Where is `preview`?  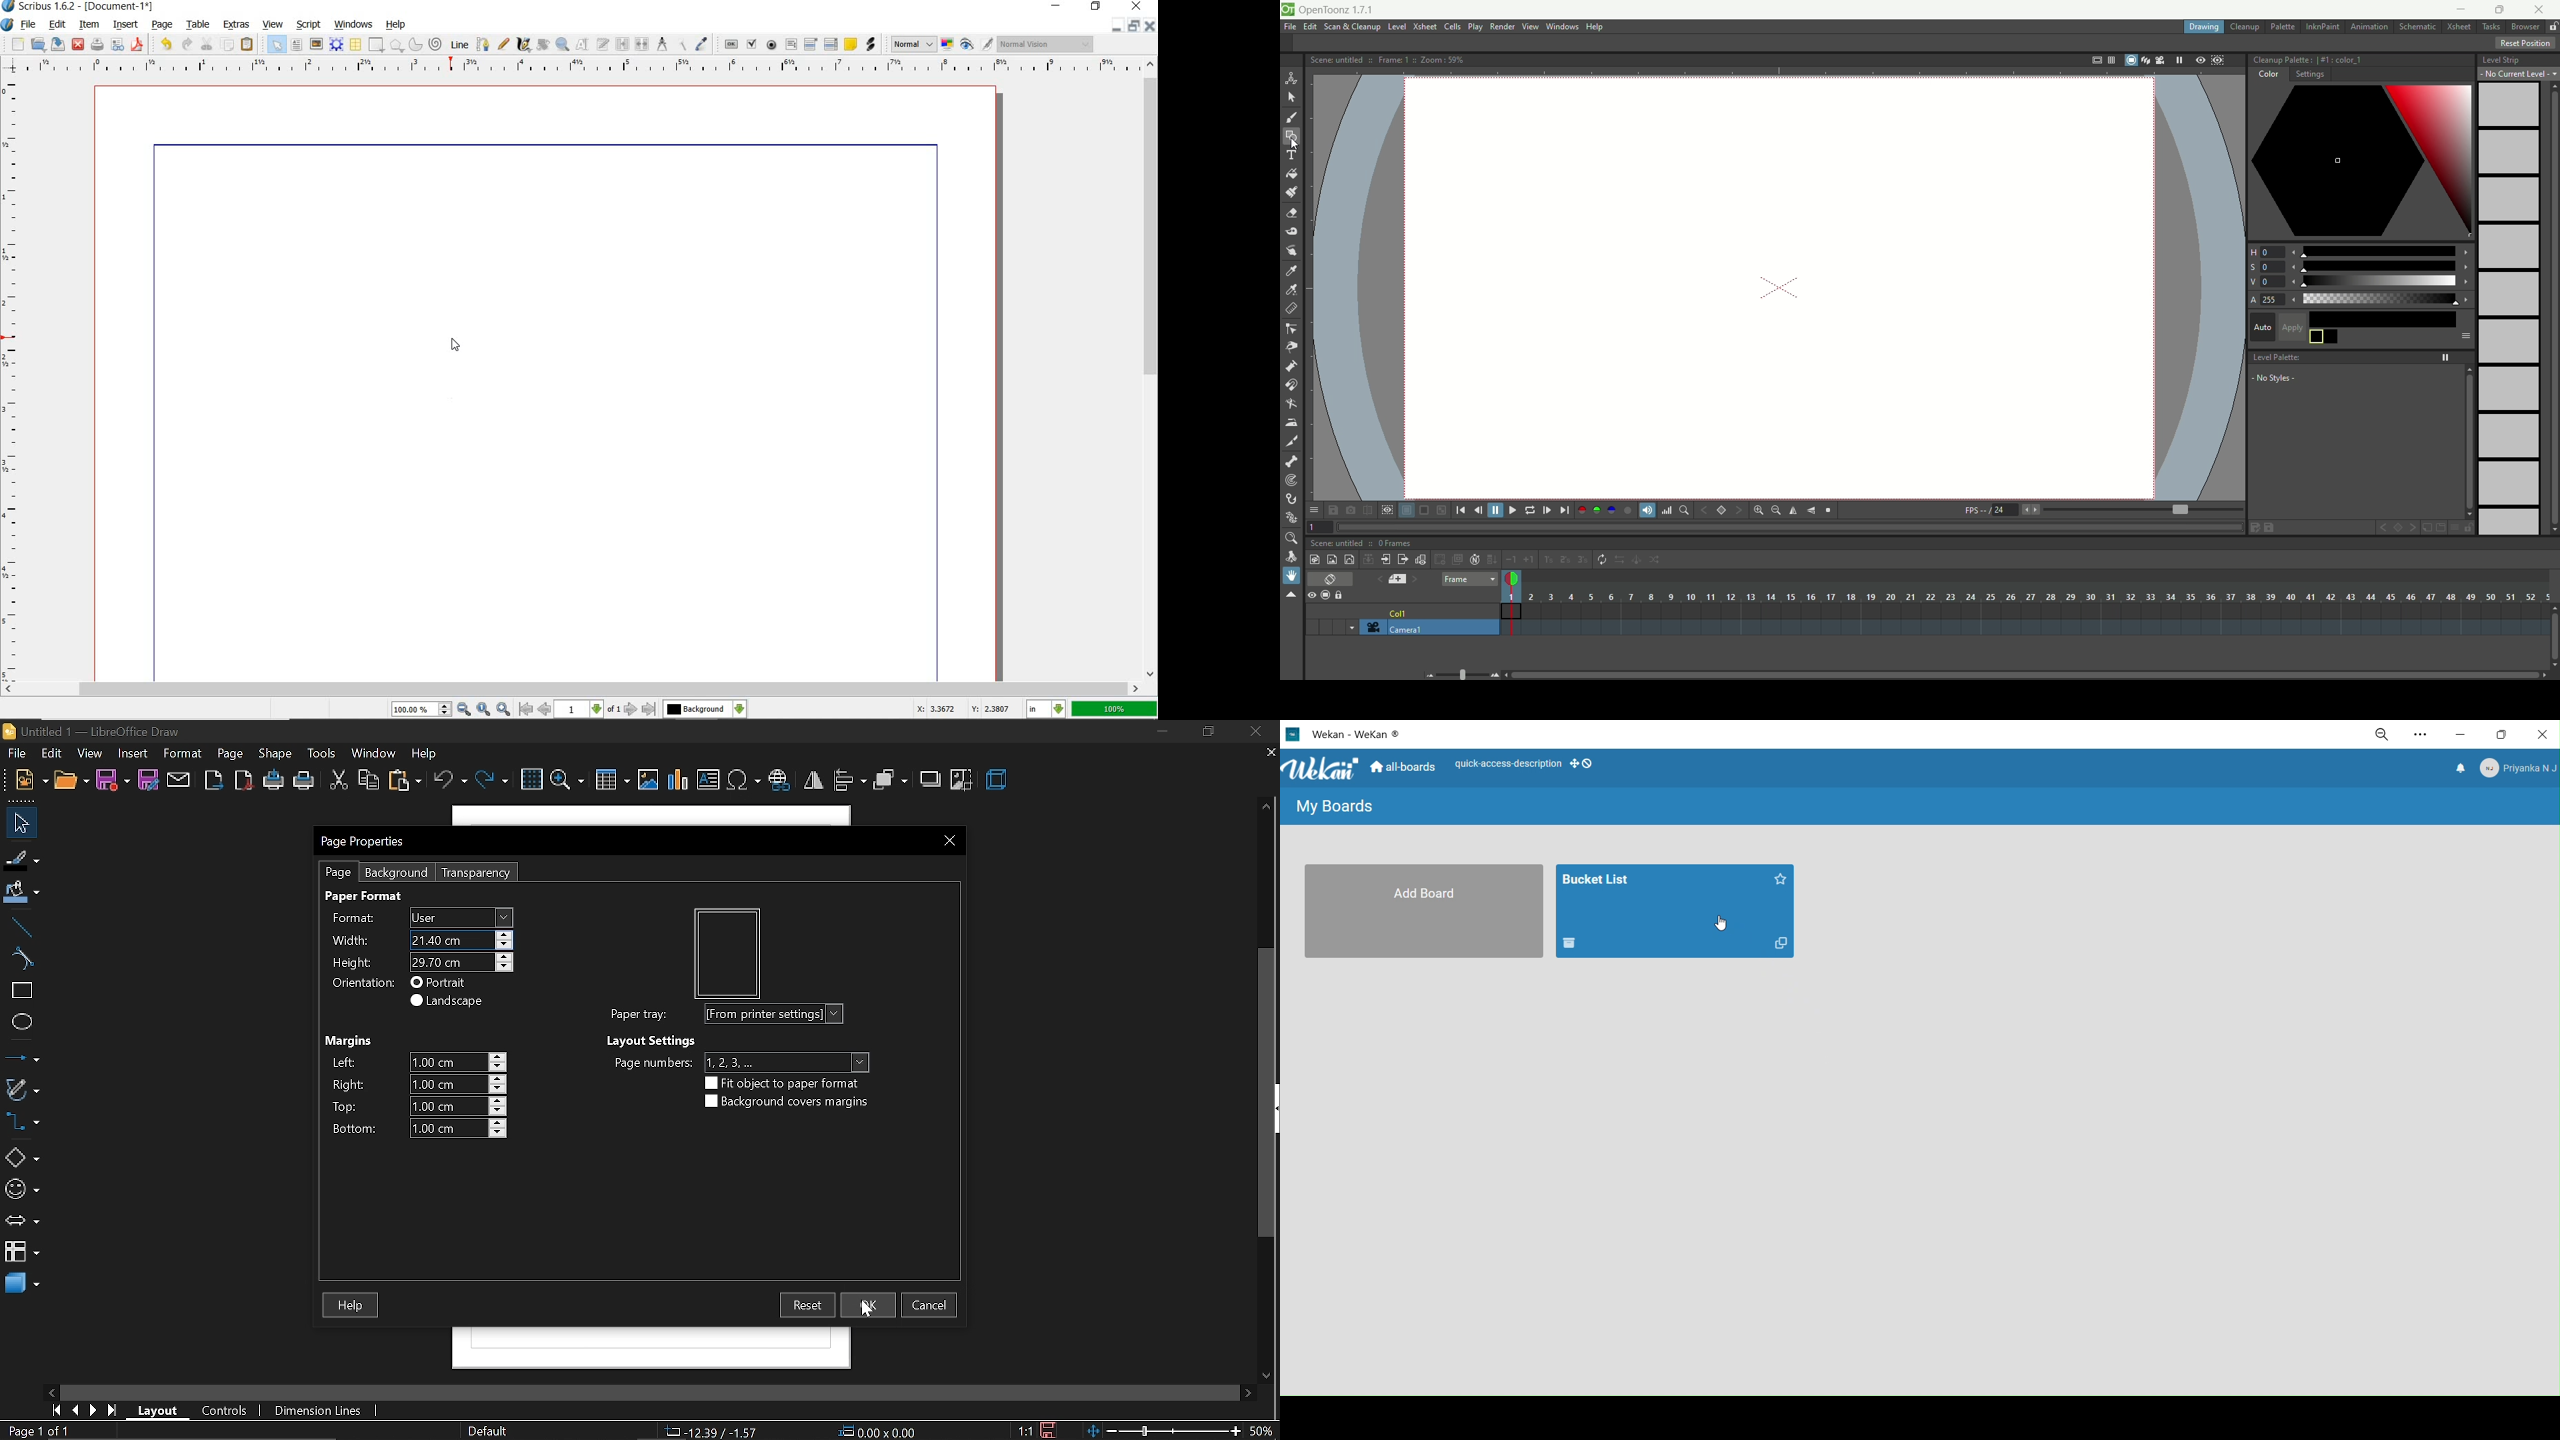
preview is located at coordinates (719, 944).